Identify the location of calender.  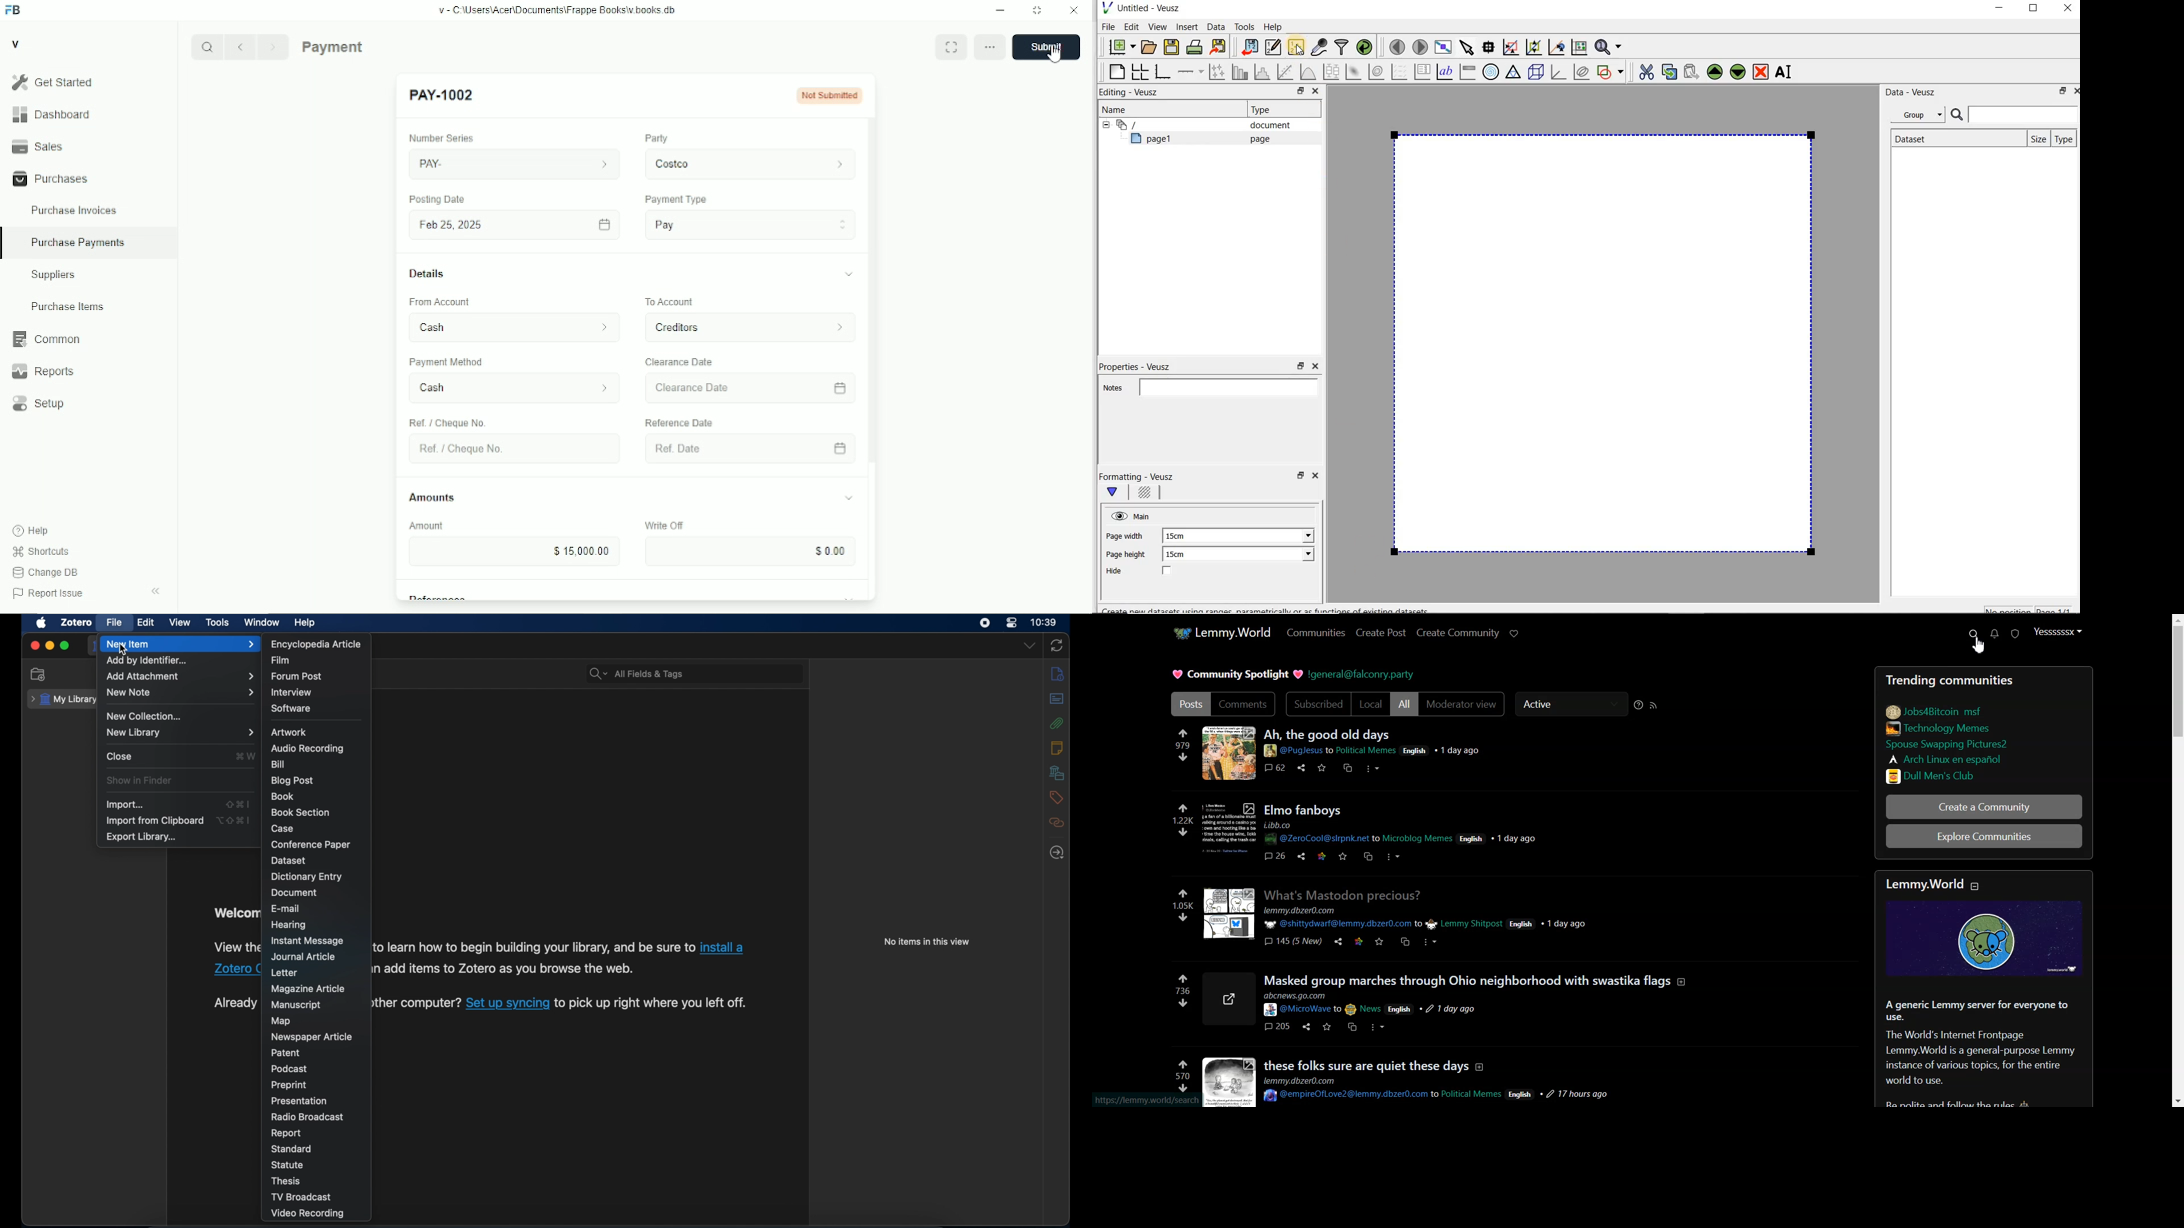
(842, 448).